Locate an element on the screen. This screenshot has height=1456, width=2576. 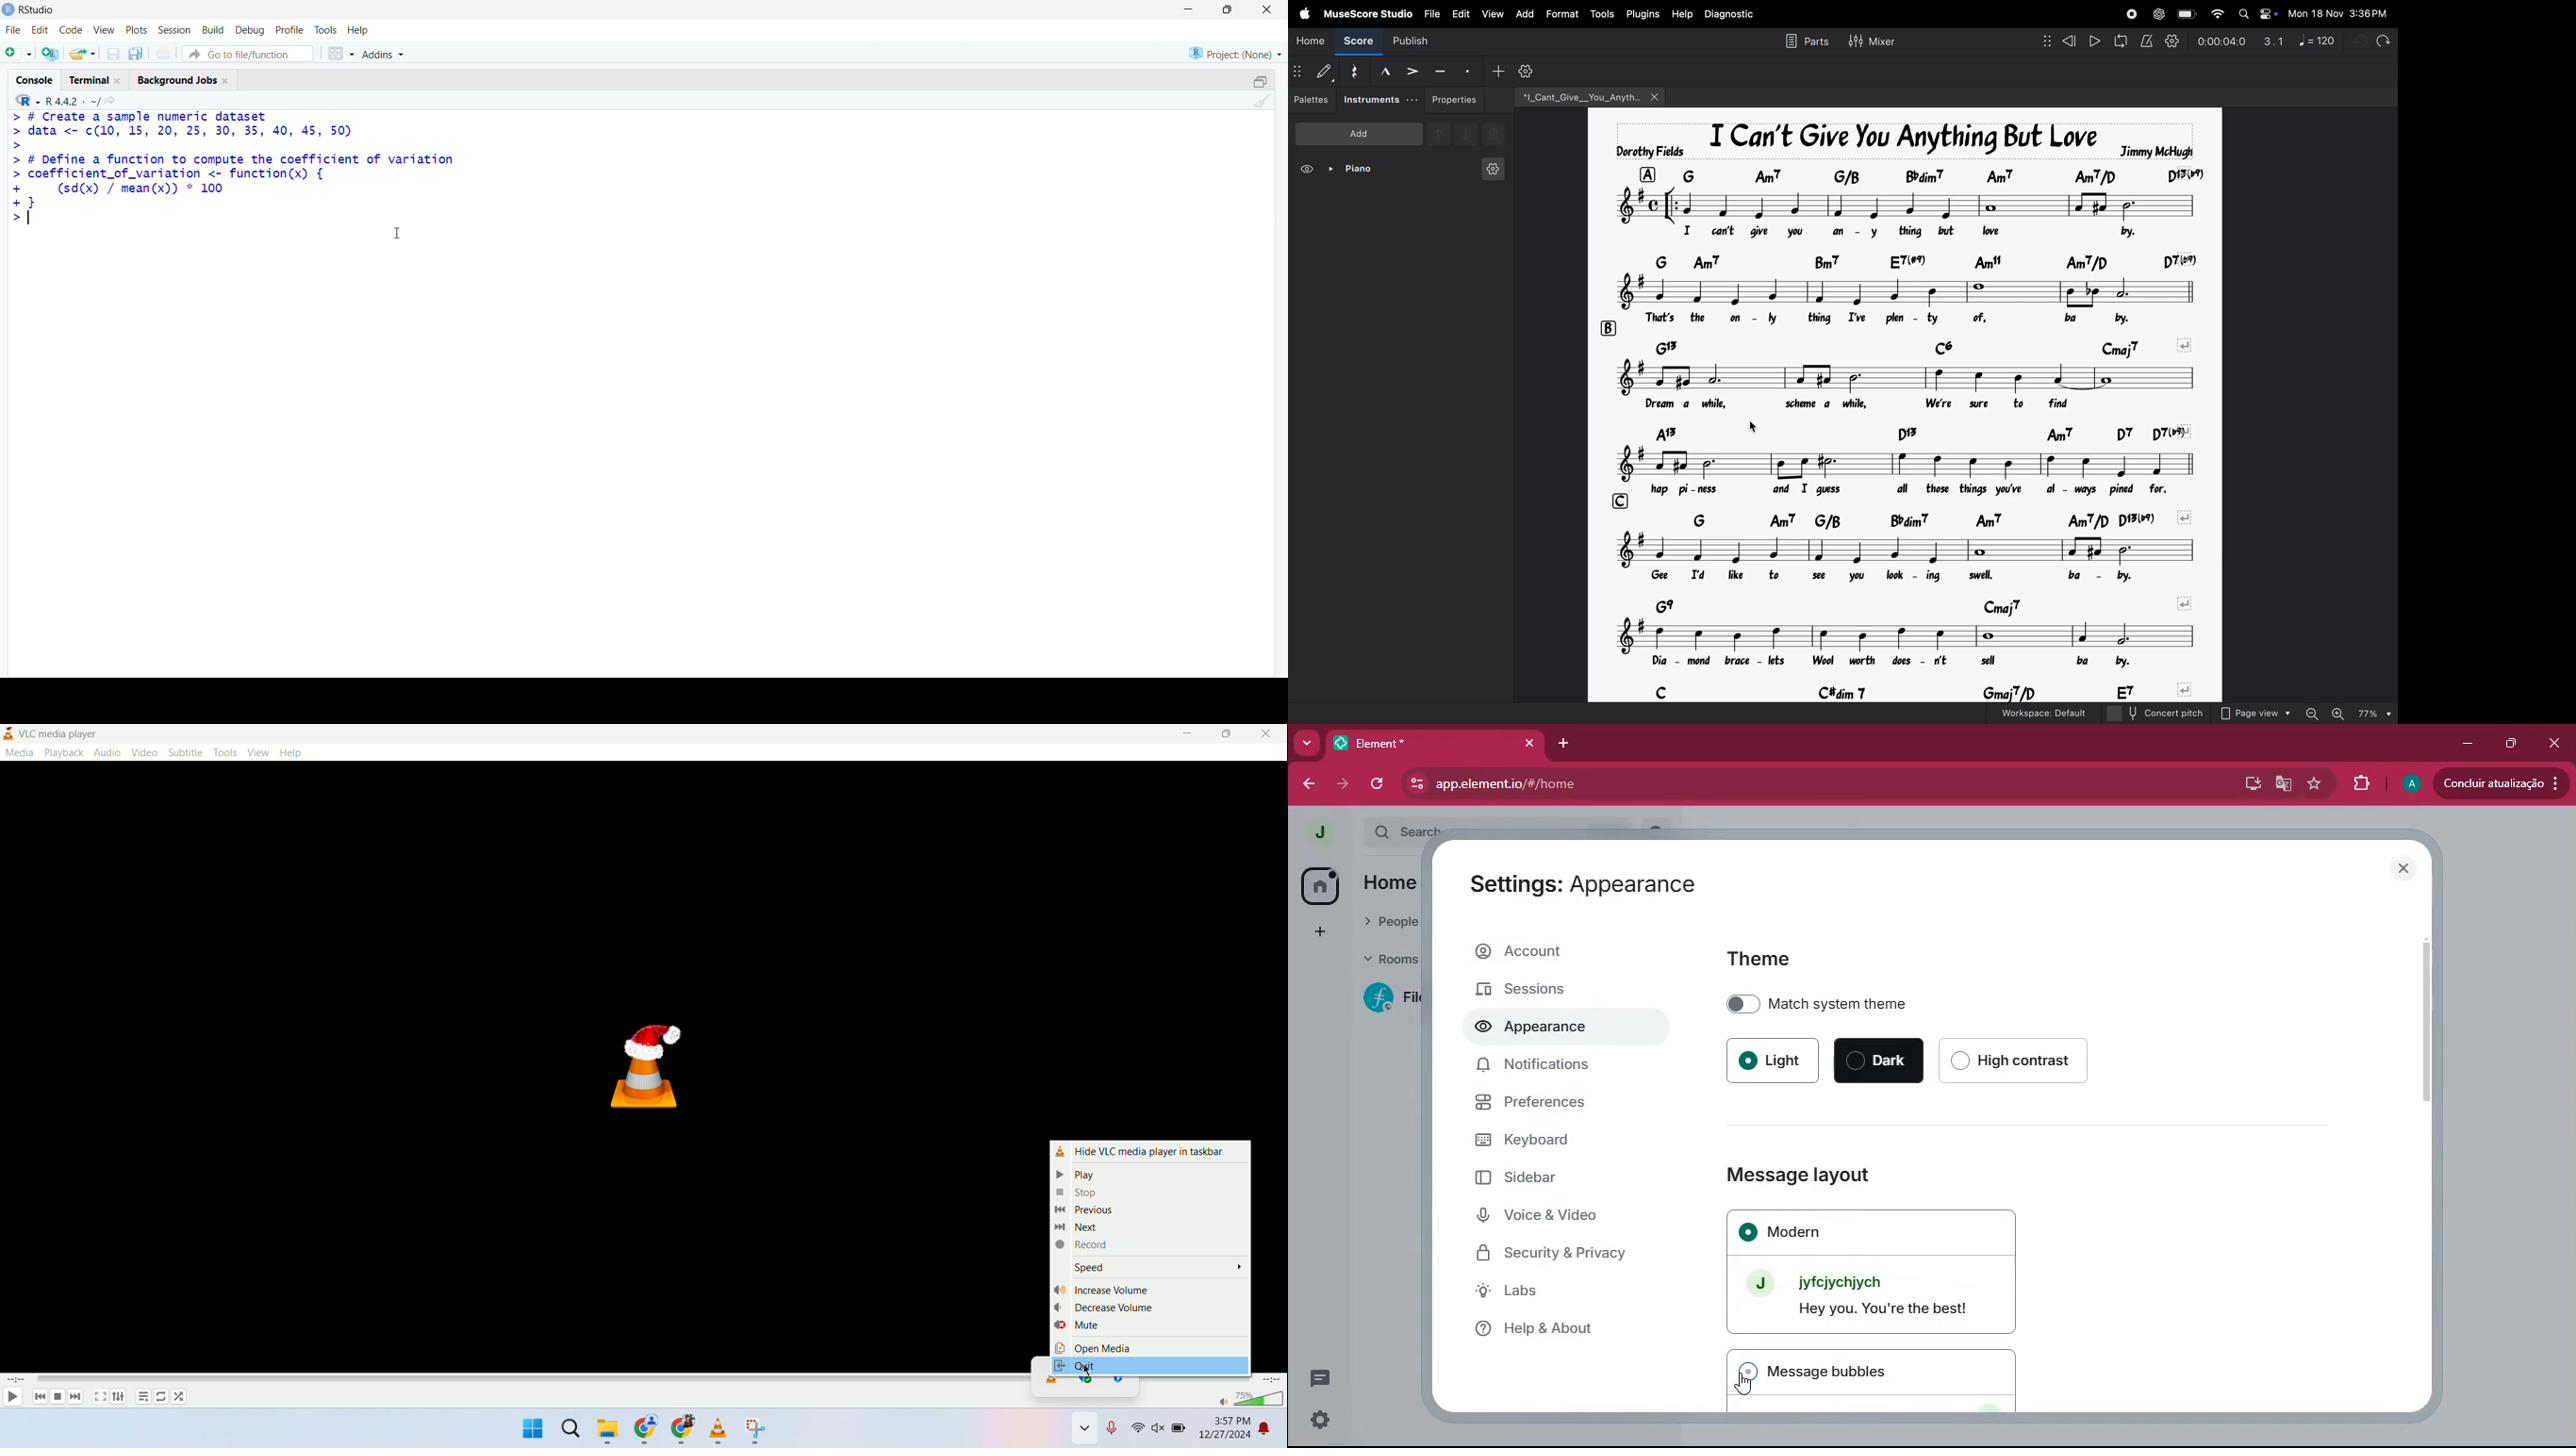
session is located at coordinates (174, 30).